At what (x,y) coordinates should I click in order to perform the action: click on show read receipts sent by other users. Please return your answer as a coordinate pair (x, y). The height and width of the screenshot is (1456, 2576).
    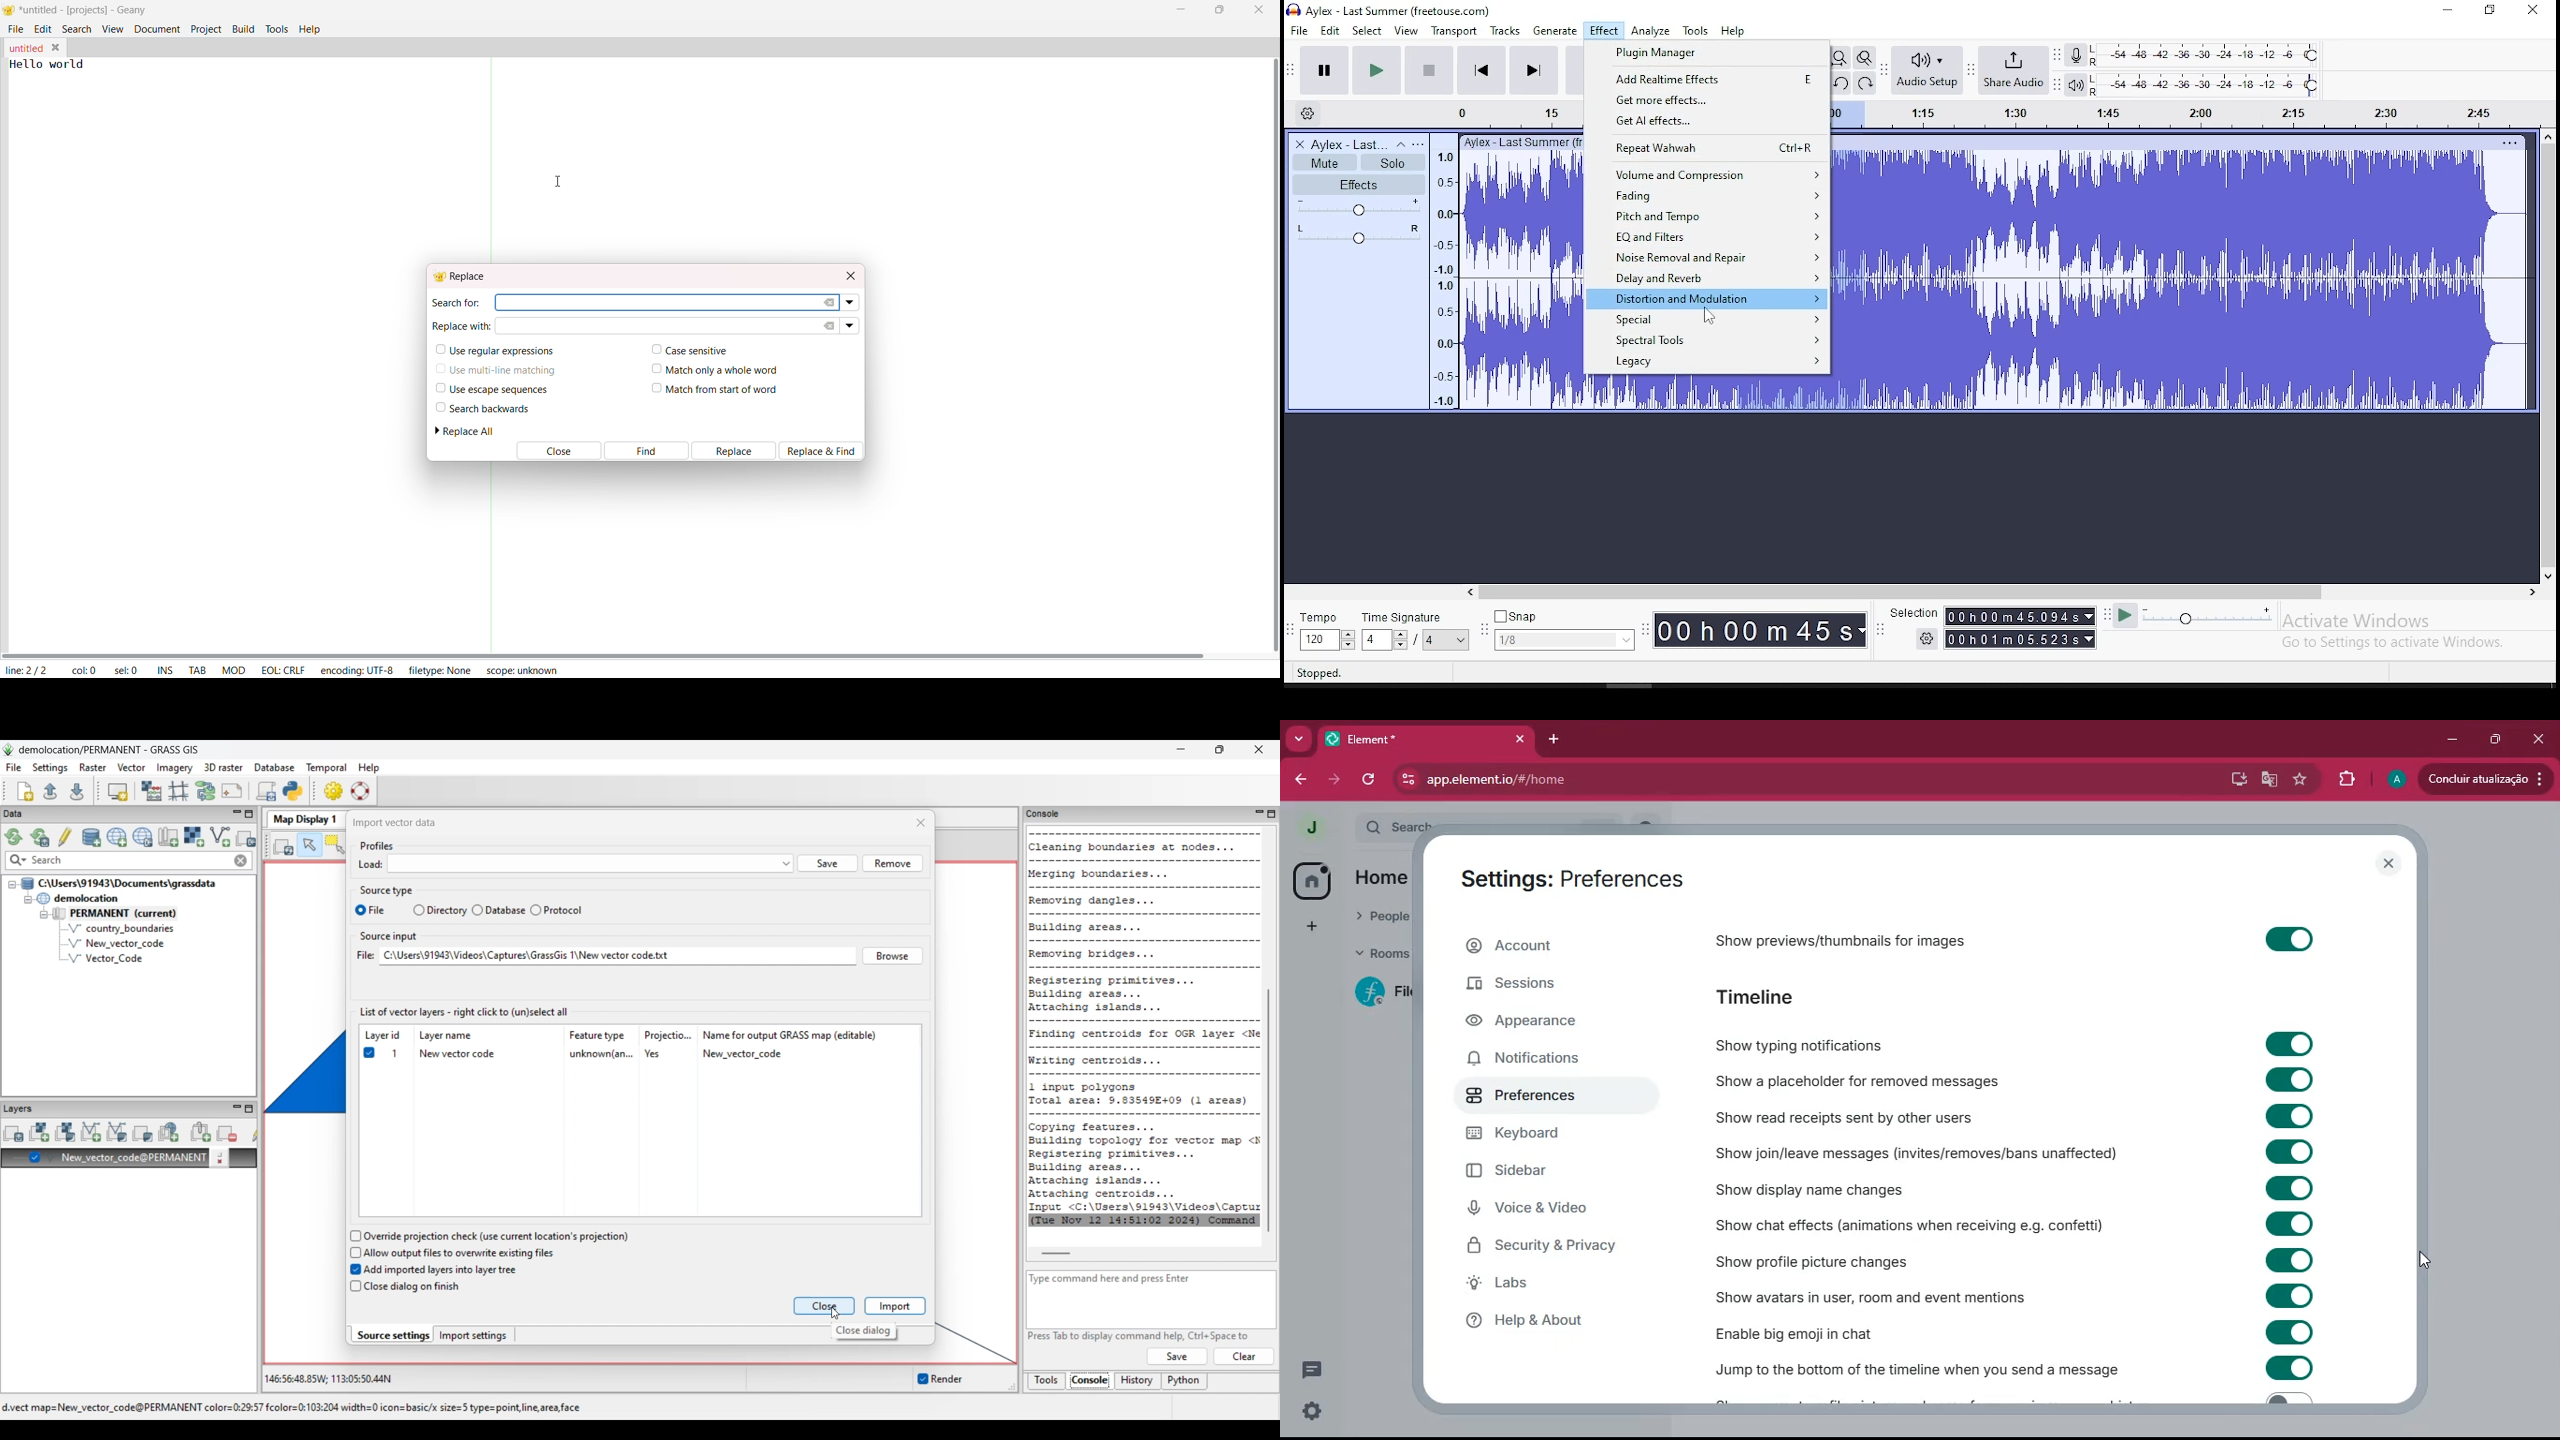
    Looking at the image, I should click on (1910, 1114).